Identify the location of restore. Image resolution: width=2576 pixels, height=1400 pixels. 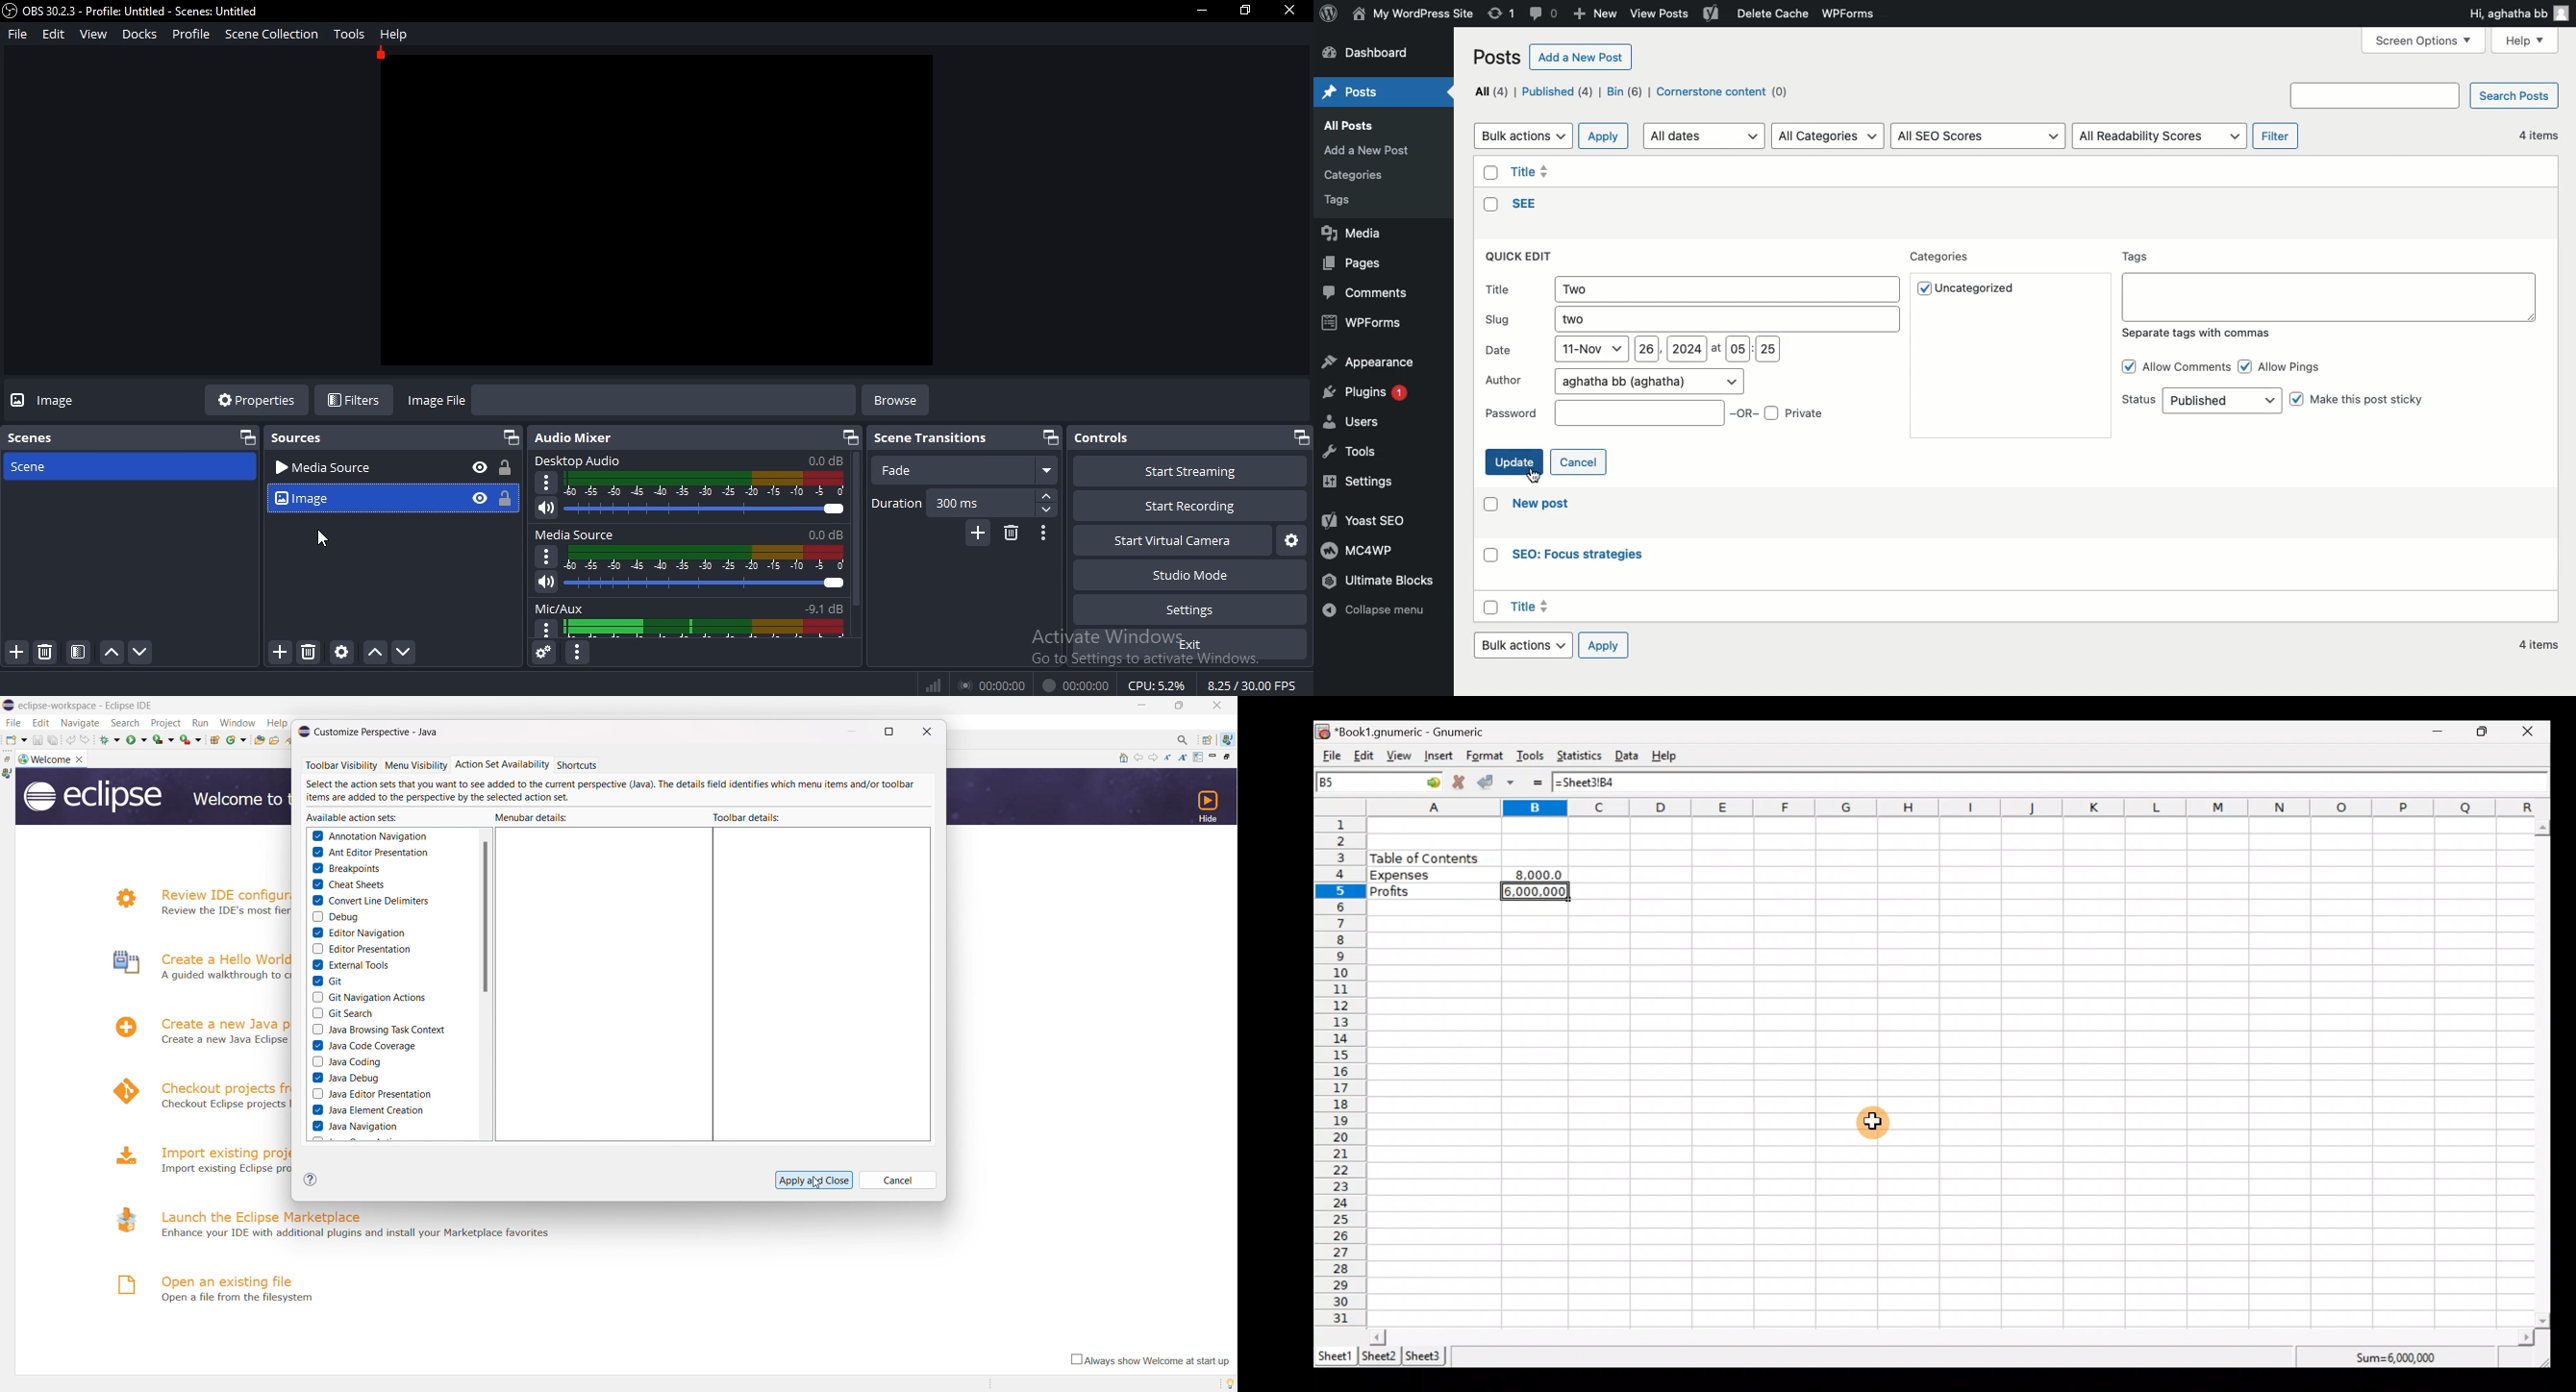
(244, 438).